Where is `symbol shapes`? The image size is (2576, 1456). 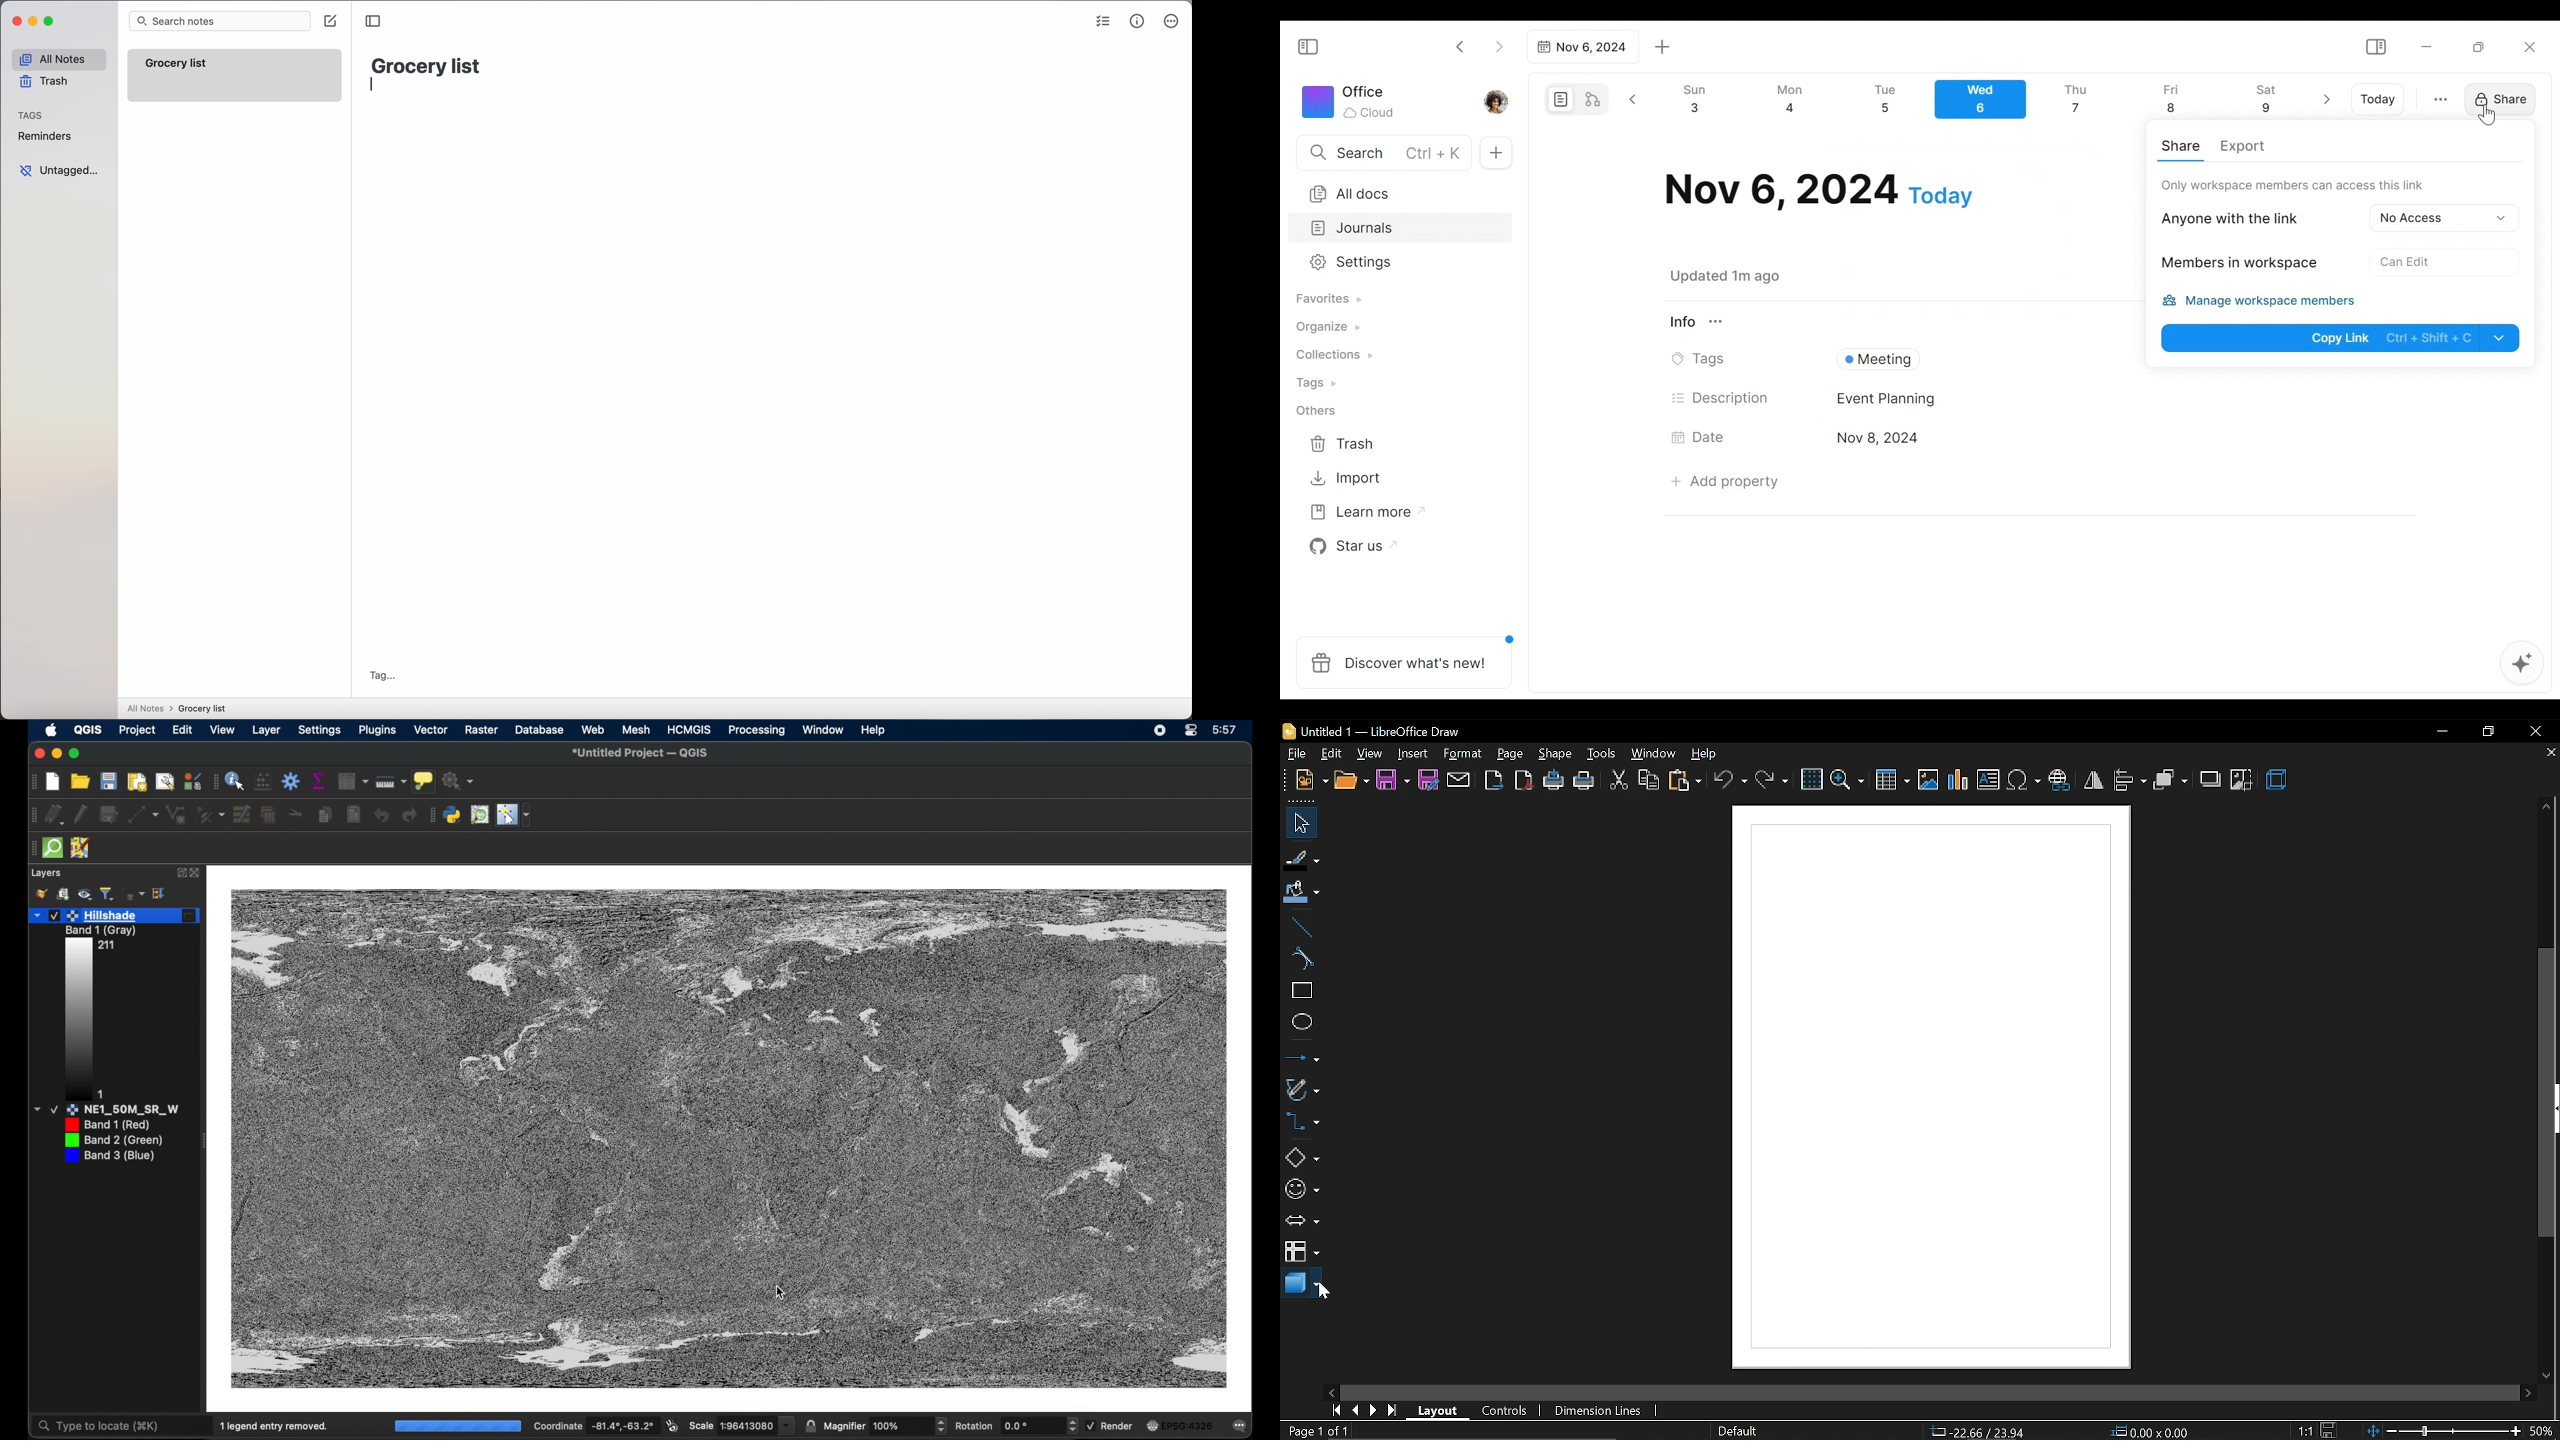
symbol shapes is located at coordinates (1301, 1189).